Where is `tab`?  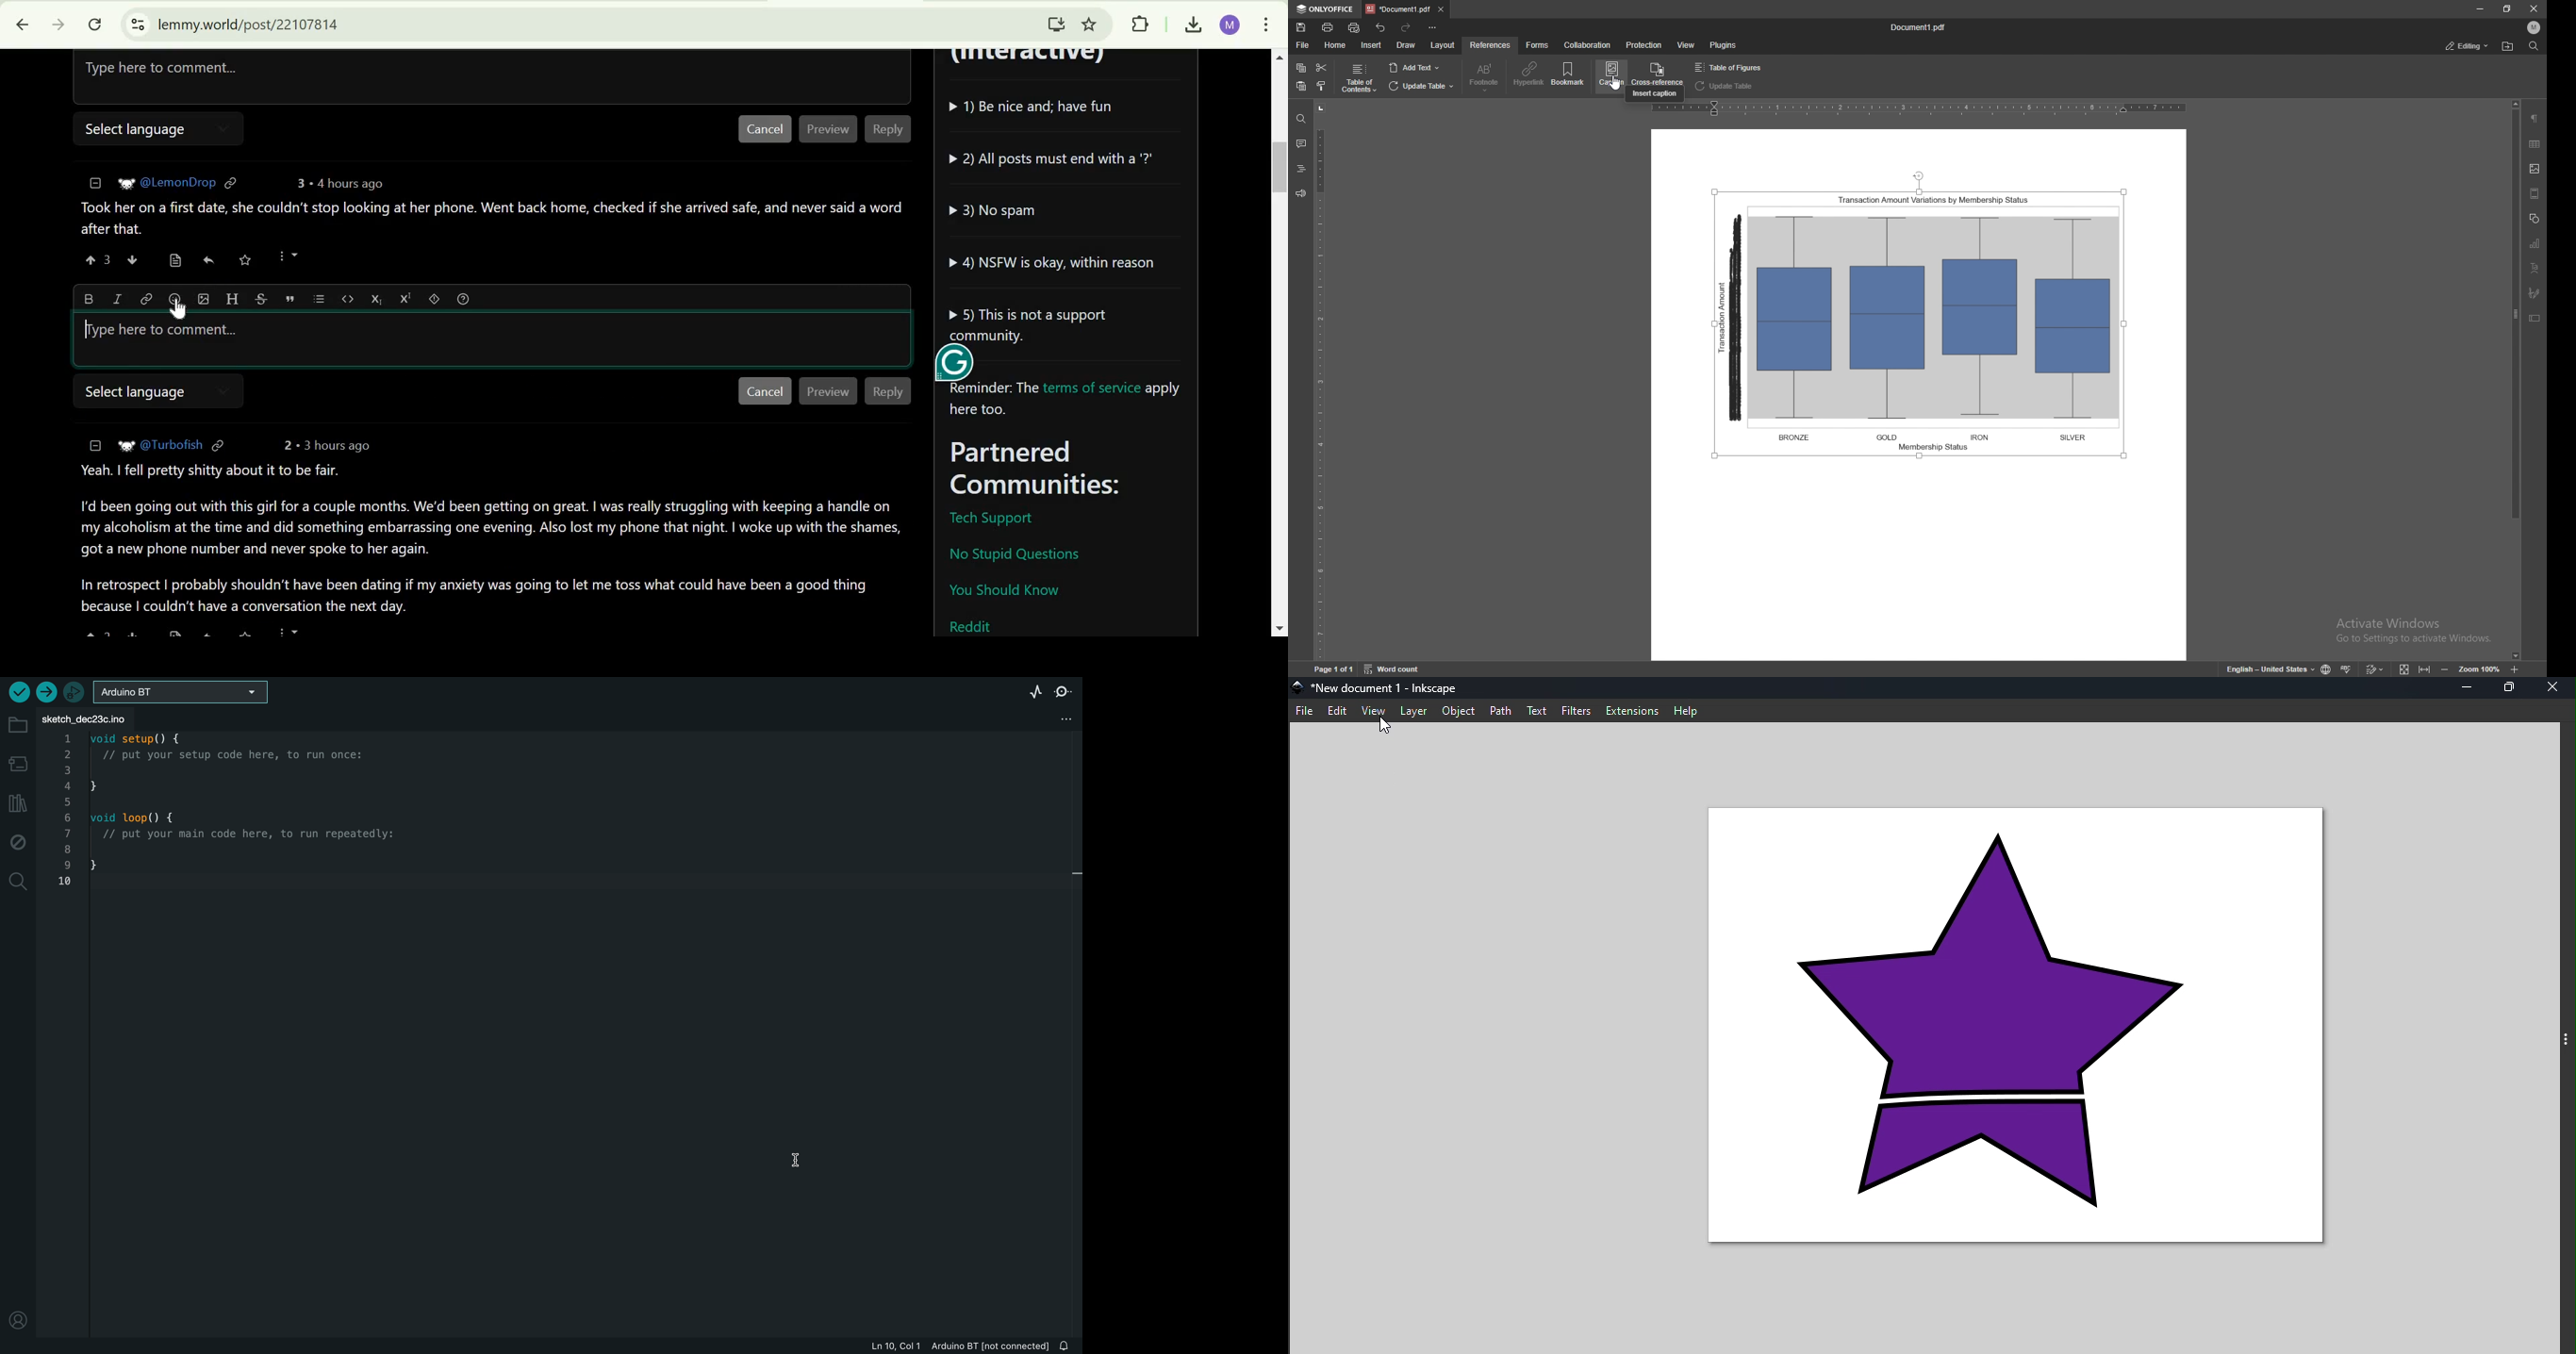 tab is located at coordinates (1398, 9).